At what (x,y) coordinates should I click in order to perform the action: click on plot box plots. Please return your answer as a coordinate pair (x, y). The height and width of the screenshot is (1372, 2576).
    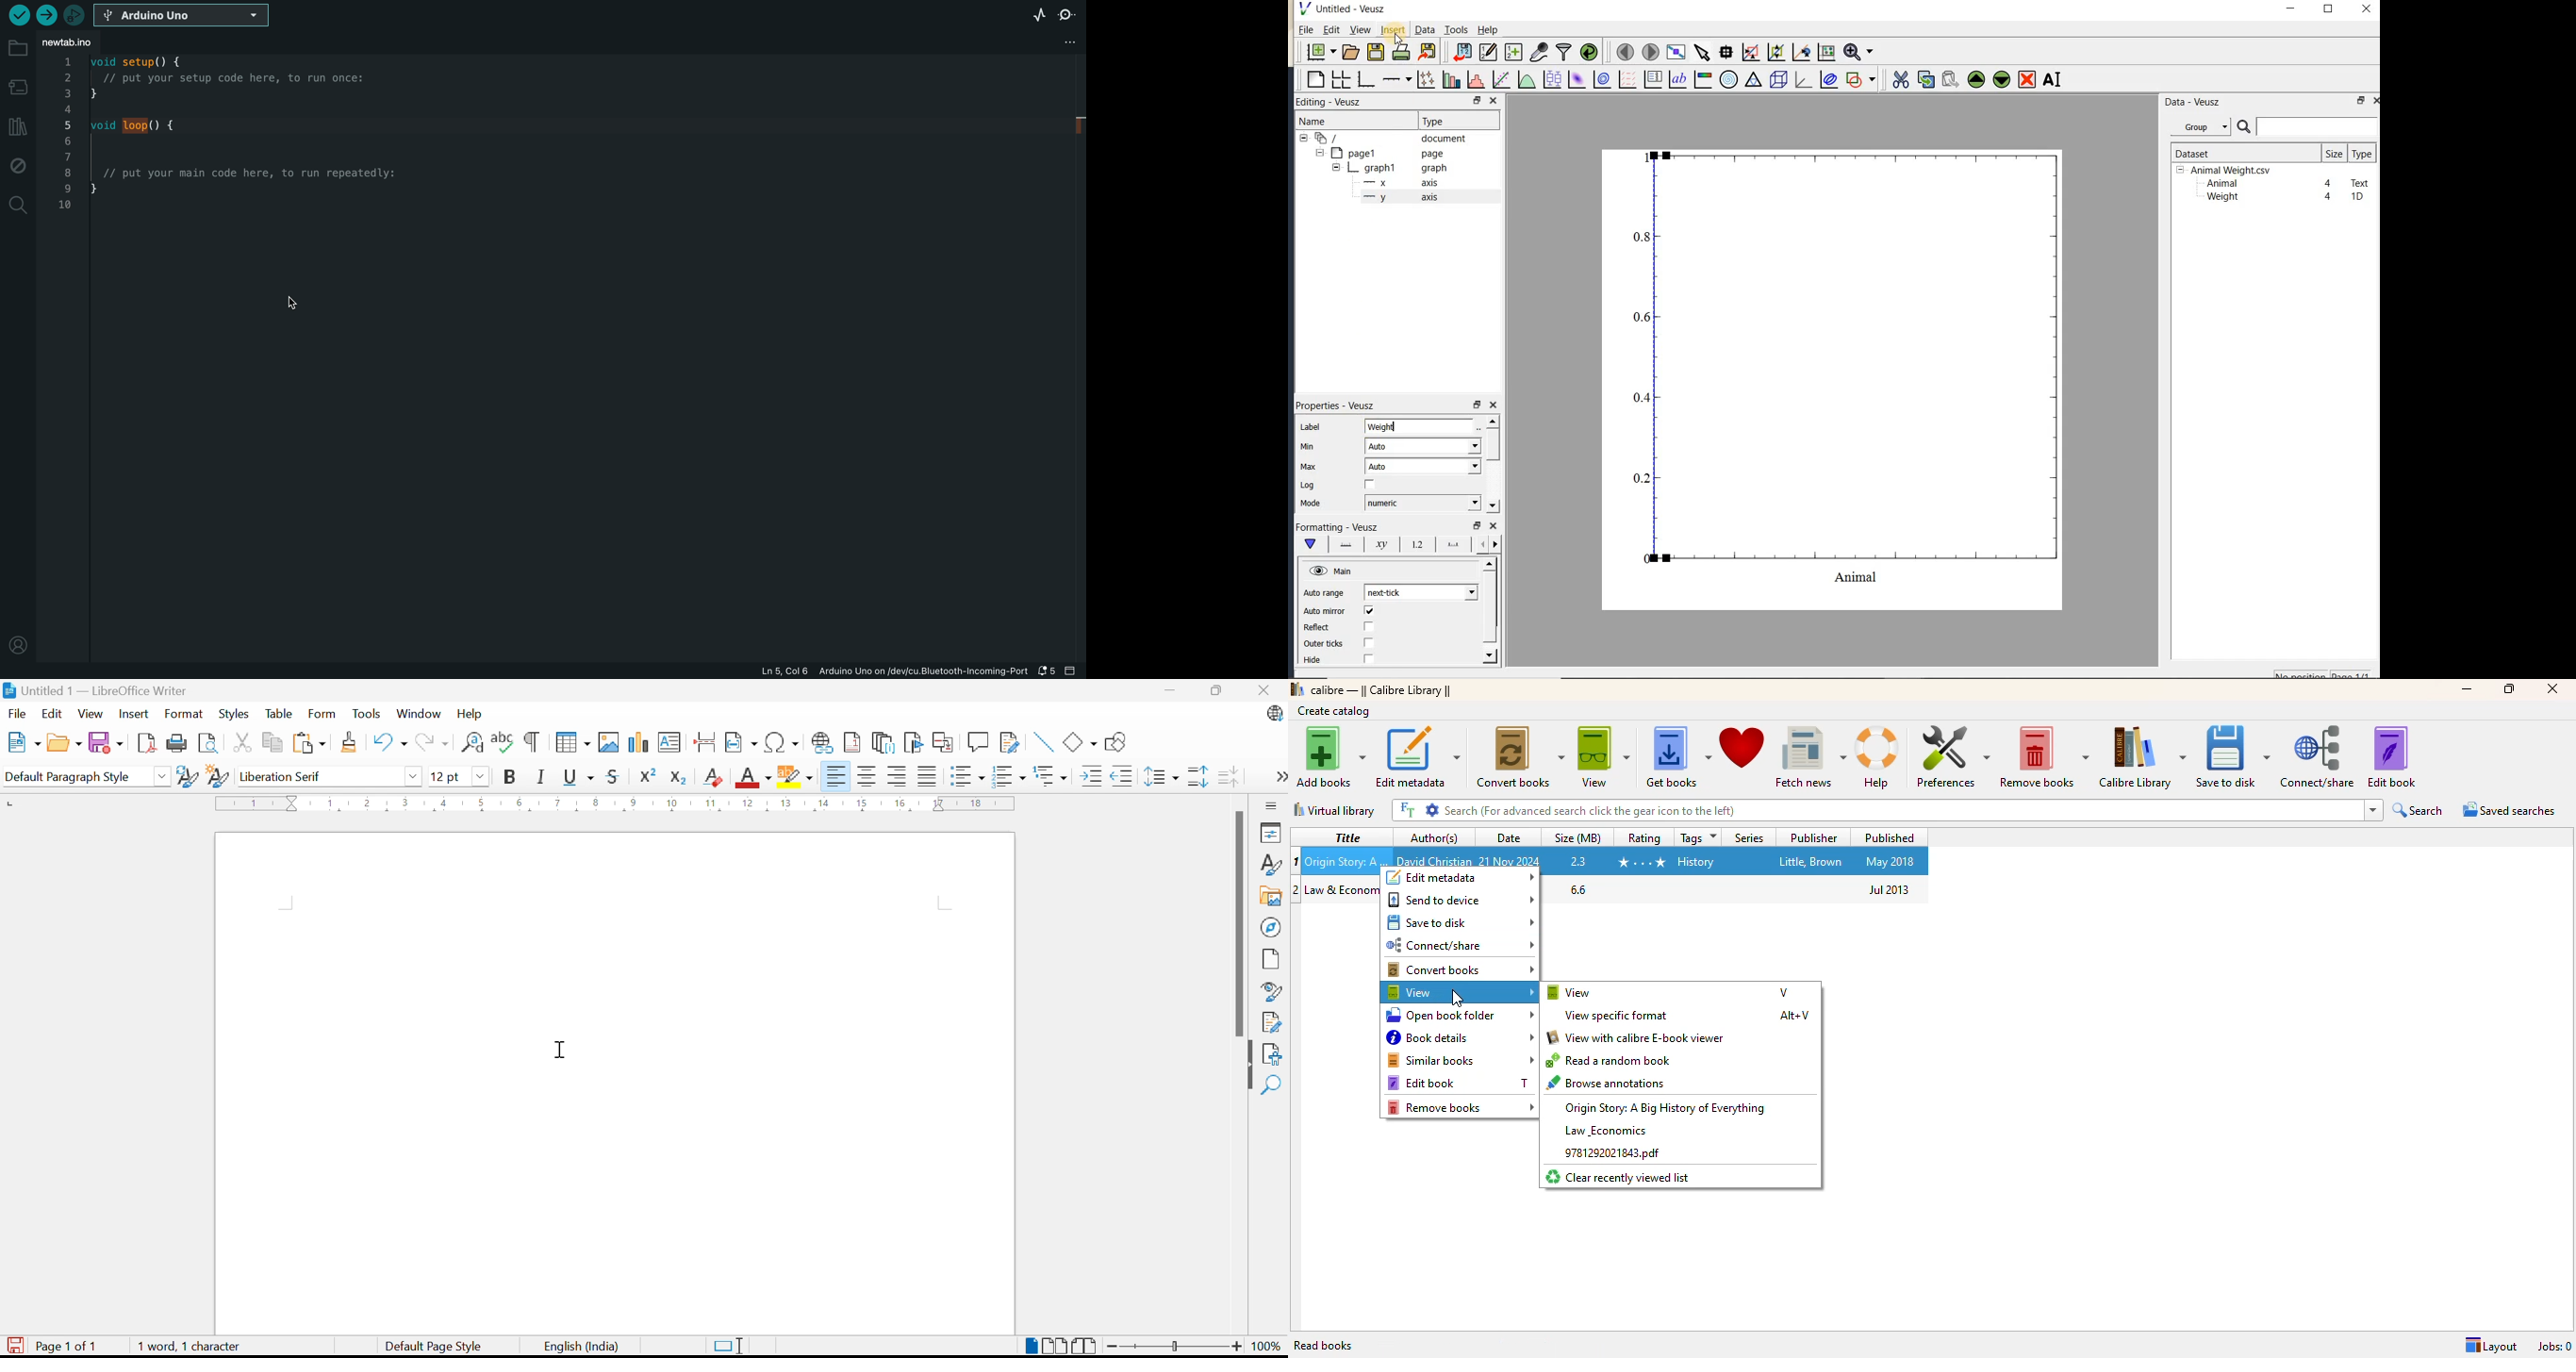
    Looking at the image, I should click on (1550, 80).